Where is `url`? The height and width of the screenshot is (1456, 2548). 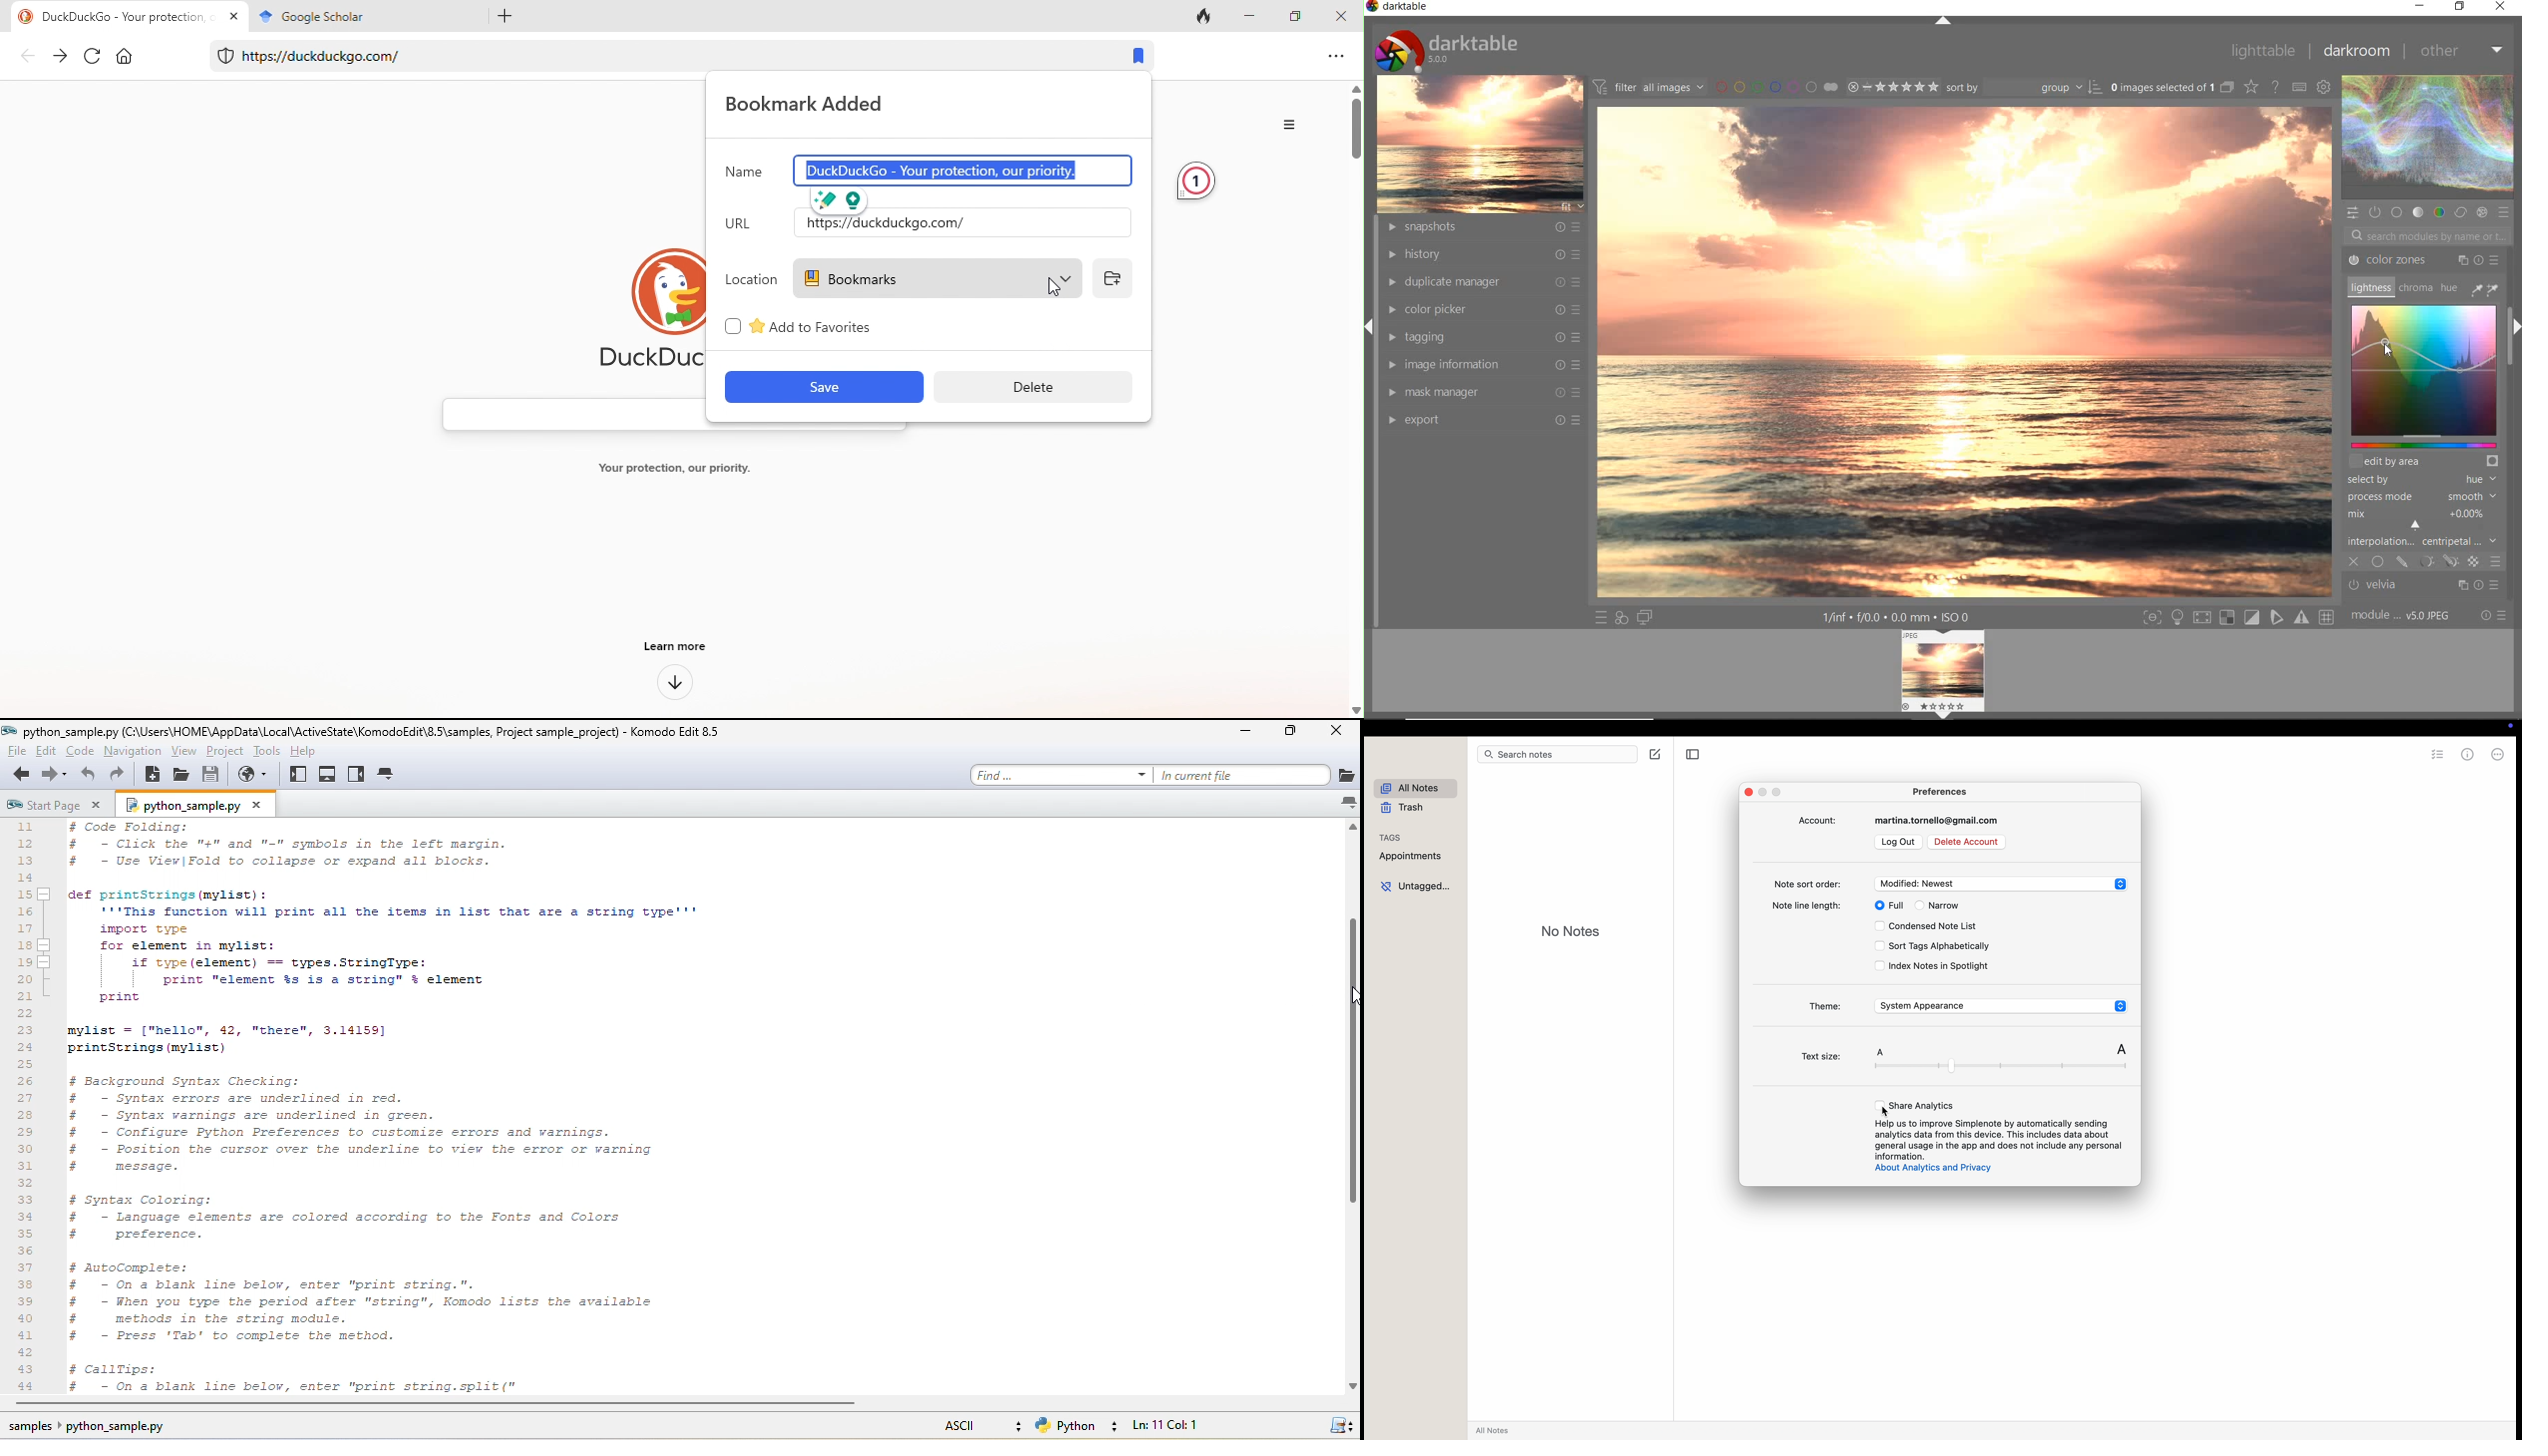 url is located at coordinates (746, 227).